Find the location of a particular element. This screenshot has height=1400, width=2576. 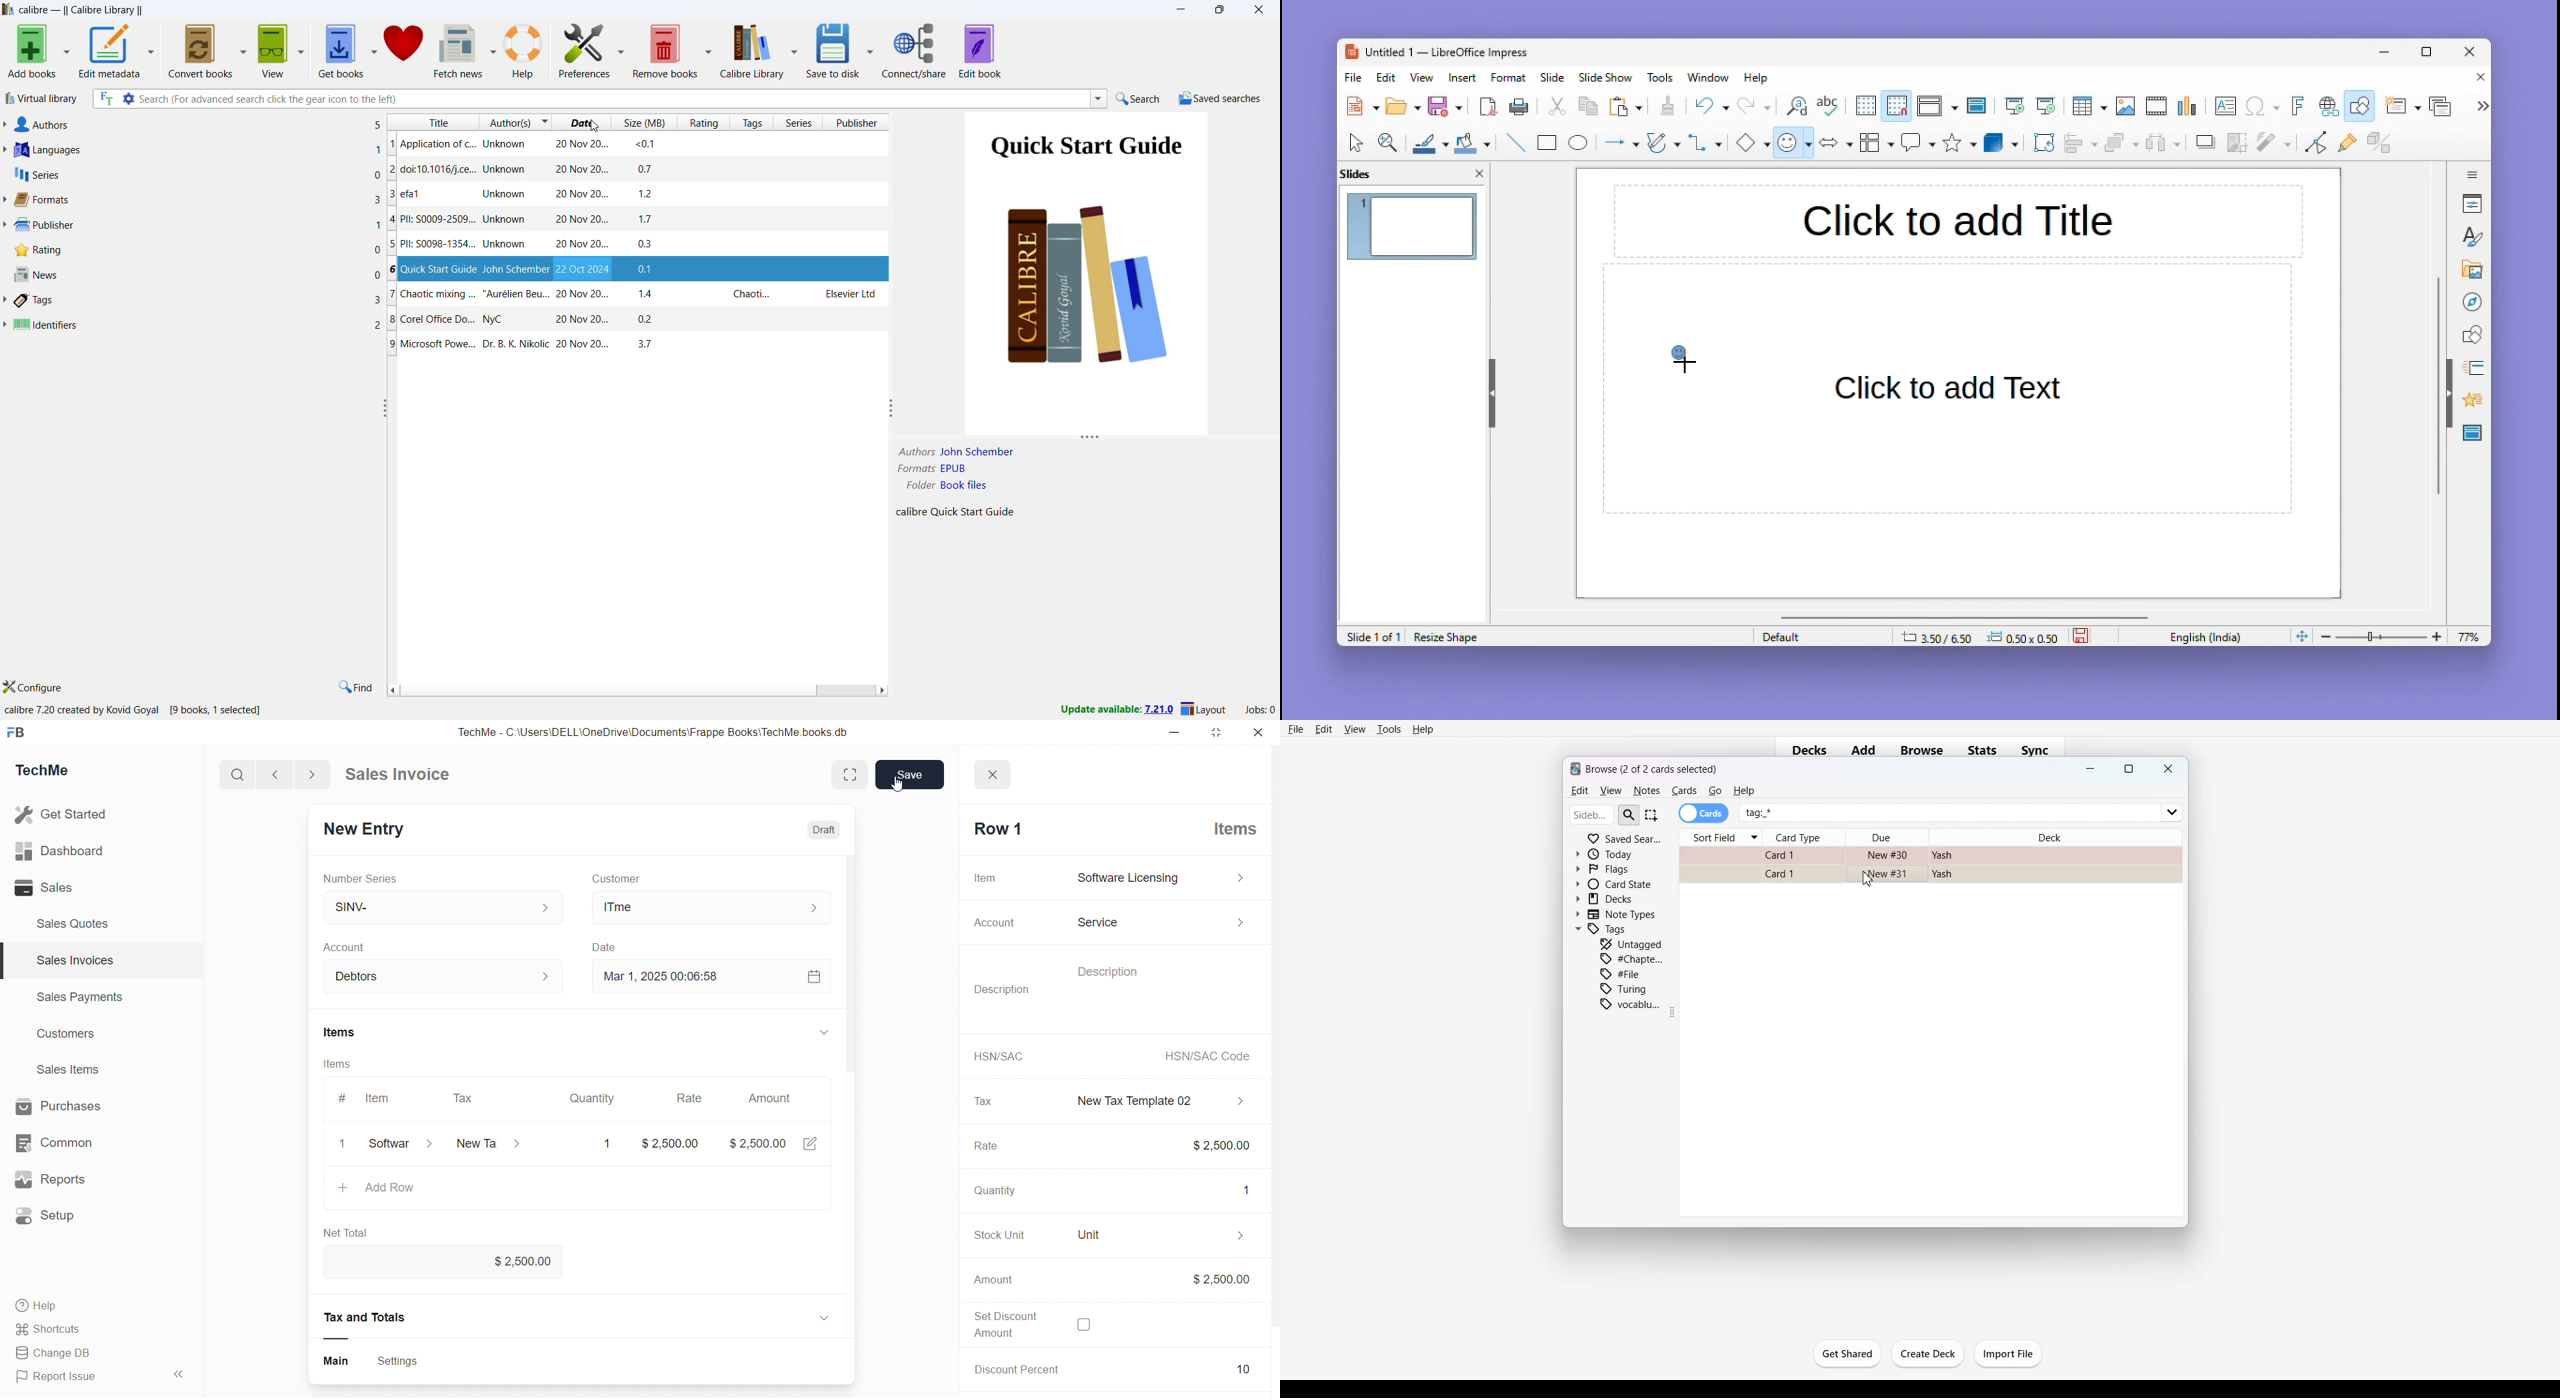

Untagged is located at coordinates (1631, 943).